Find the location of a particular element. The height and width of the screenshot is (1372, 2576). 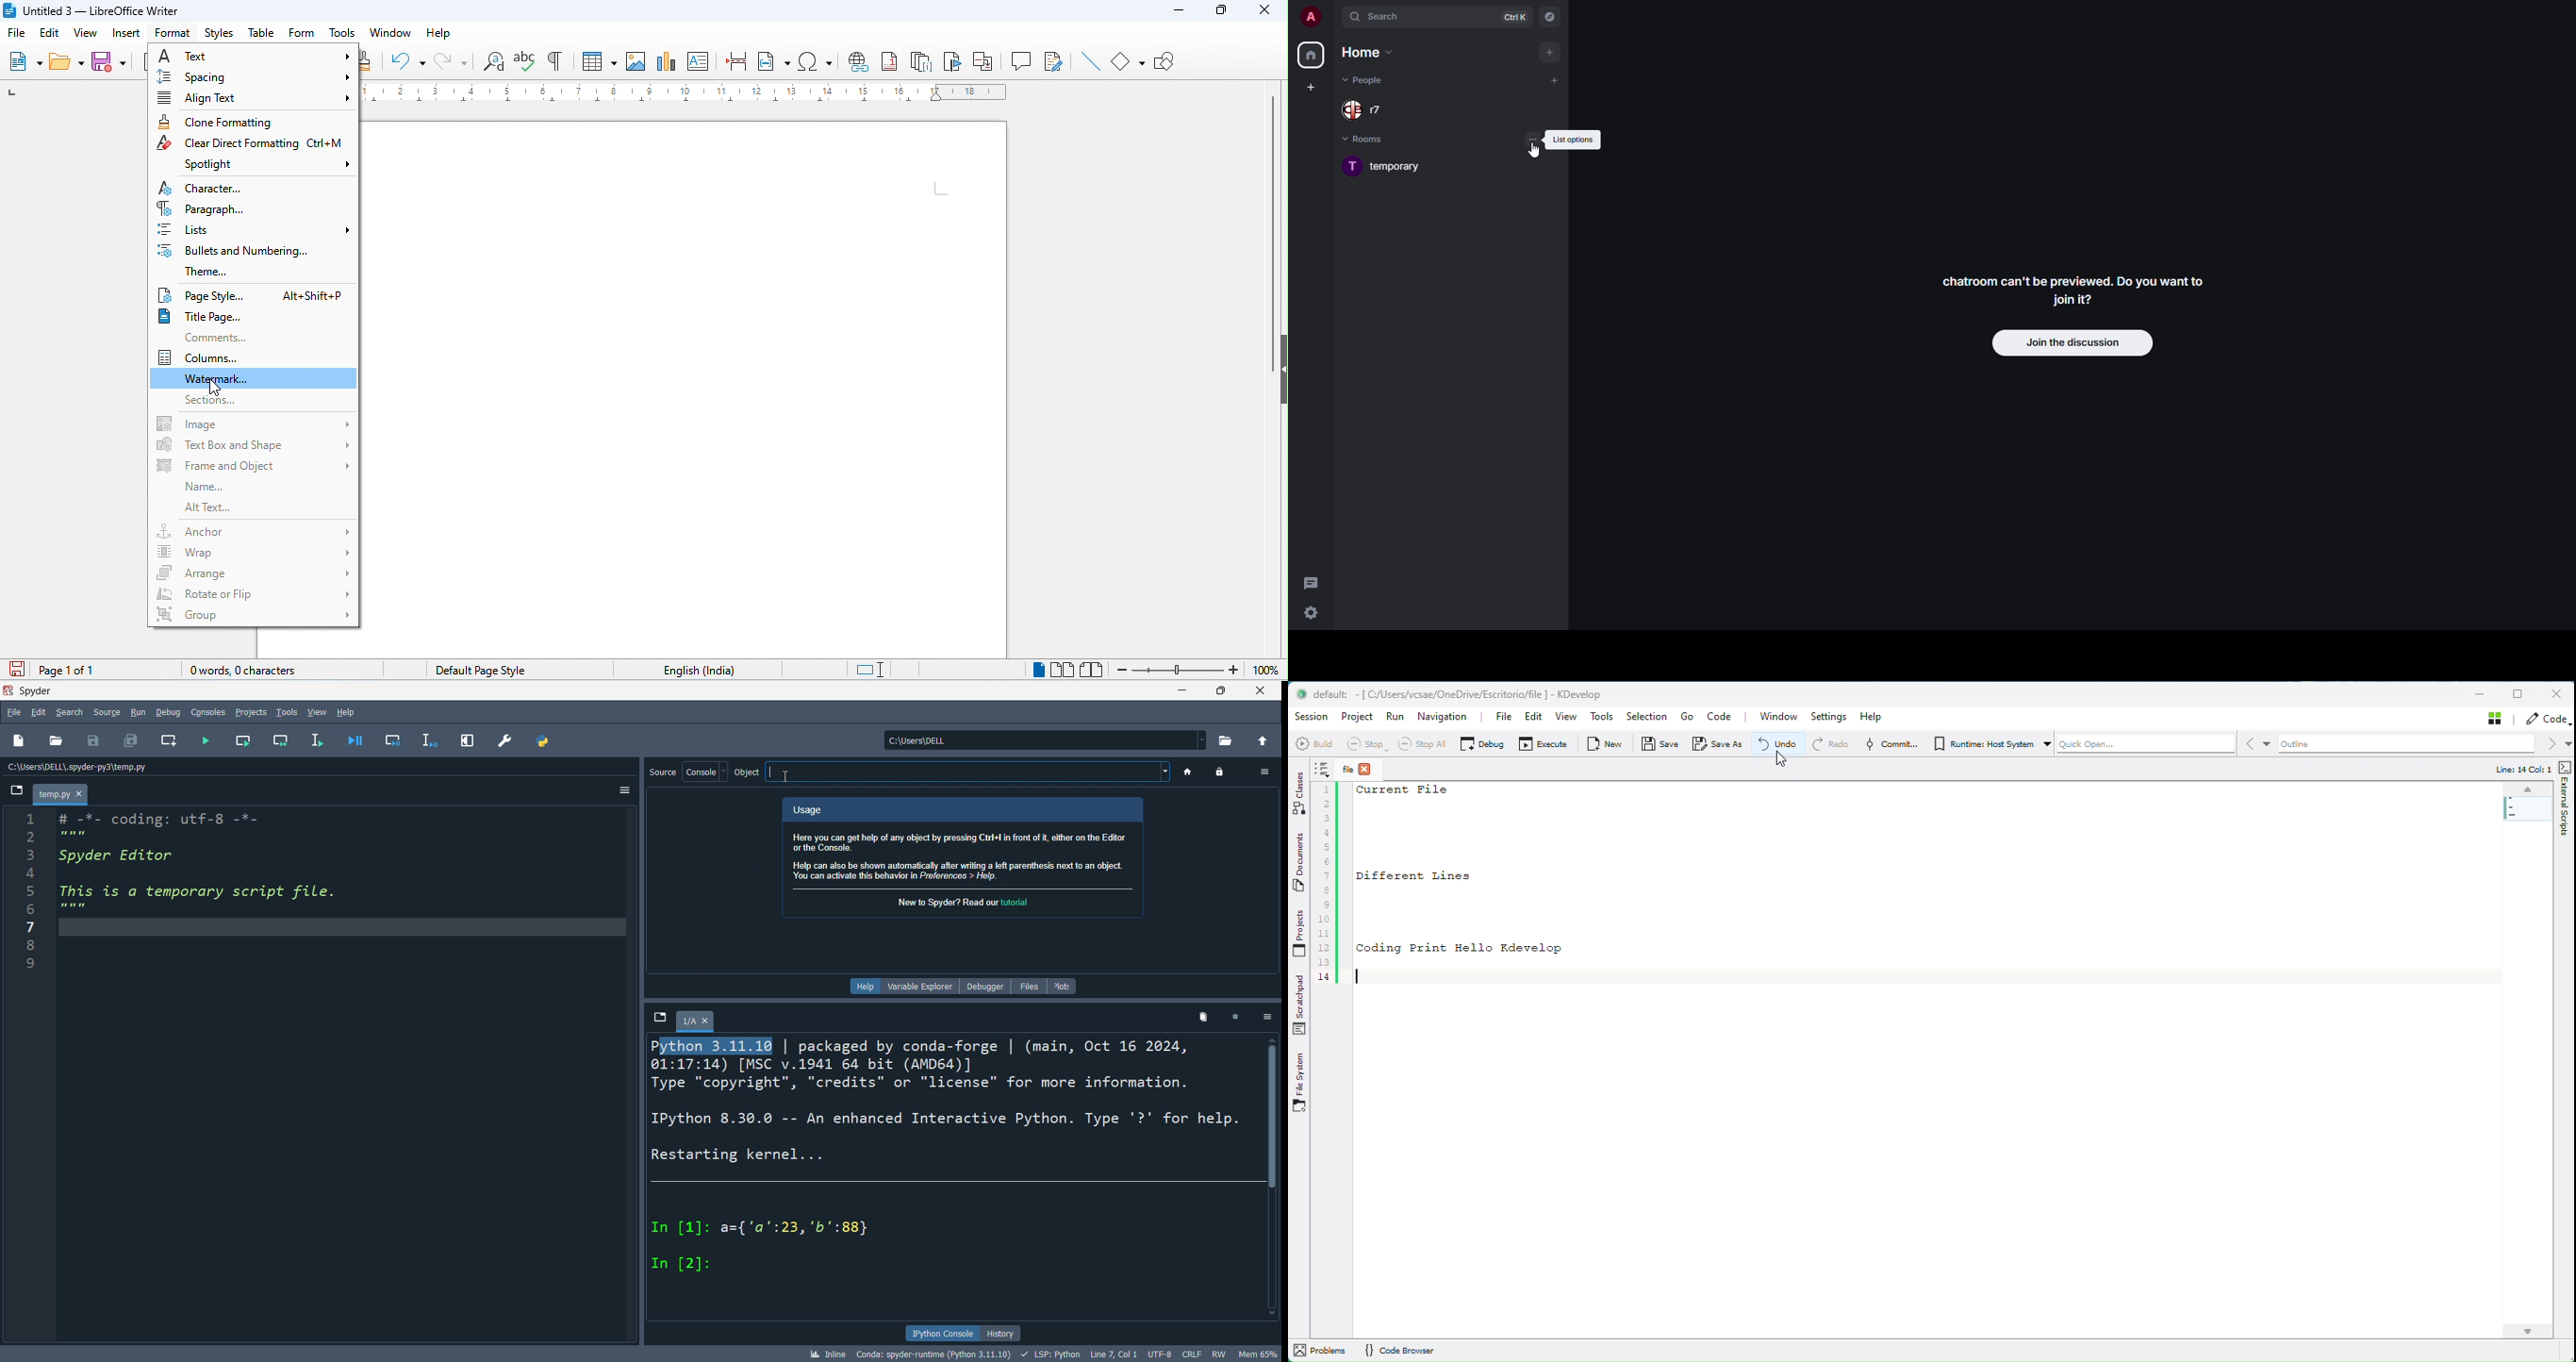

options is located at coordinates (1264, 1016).